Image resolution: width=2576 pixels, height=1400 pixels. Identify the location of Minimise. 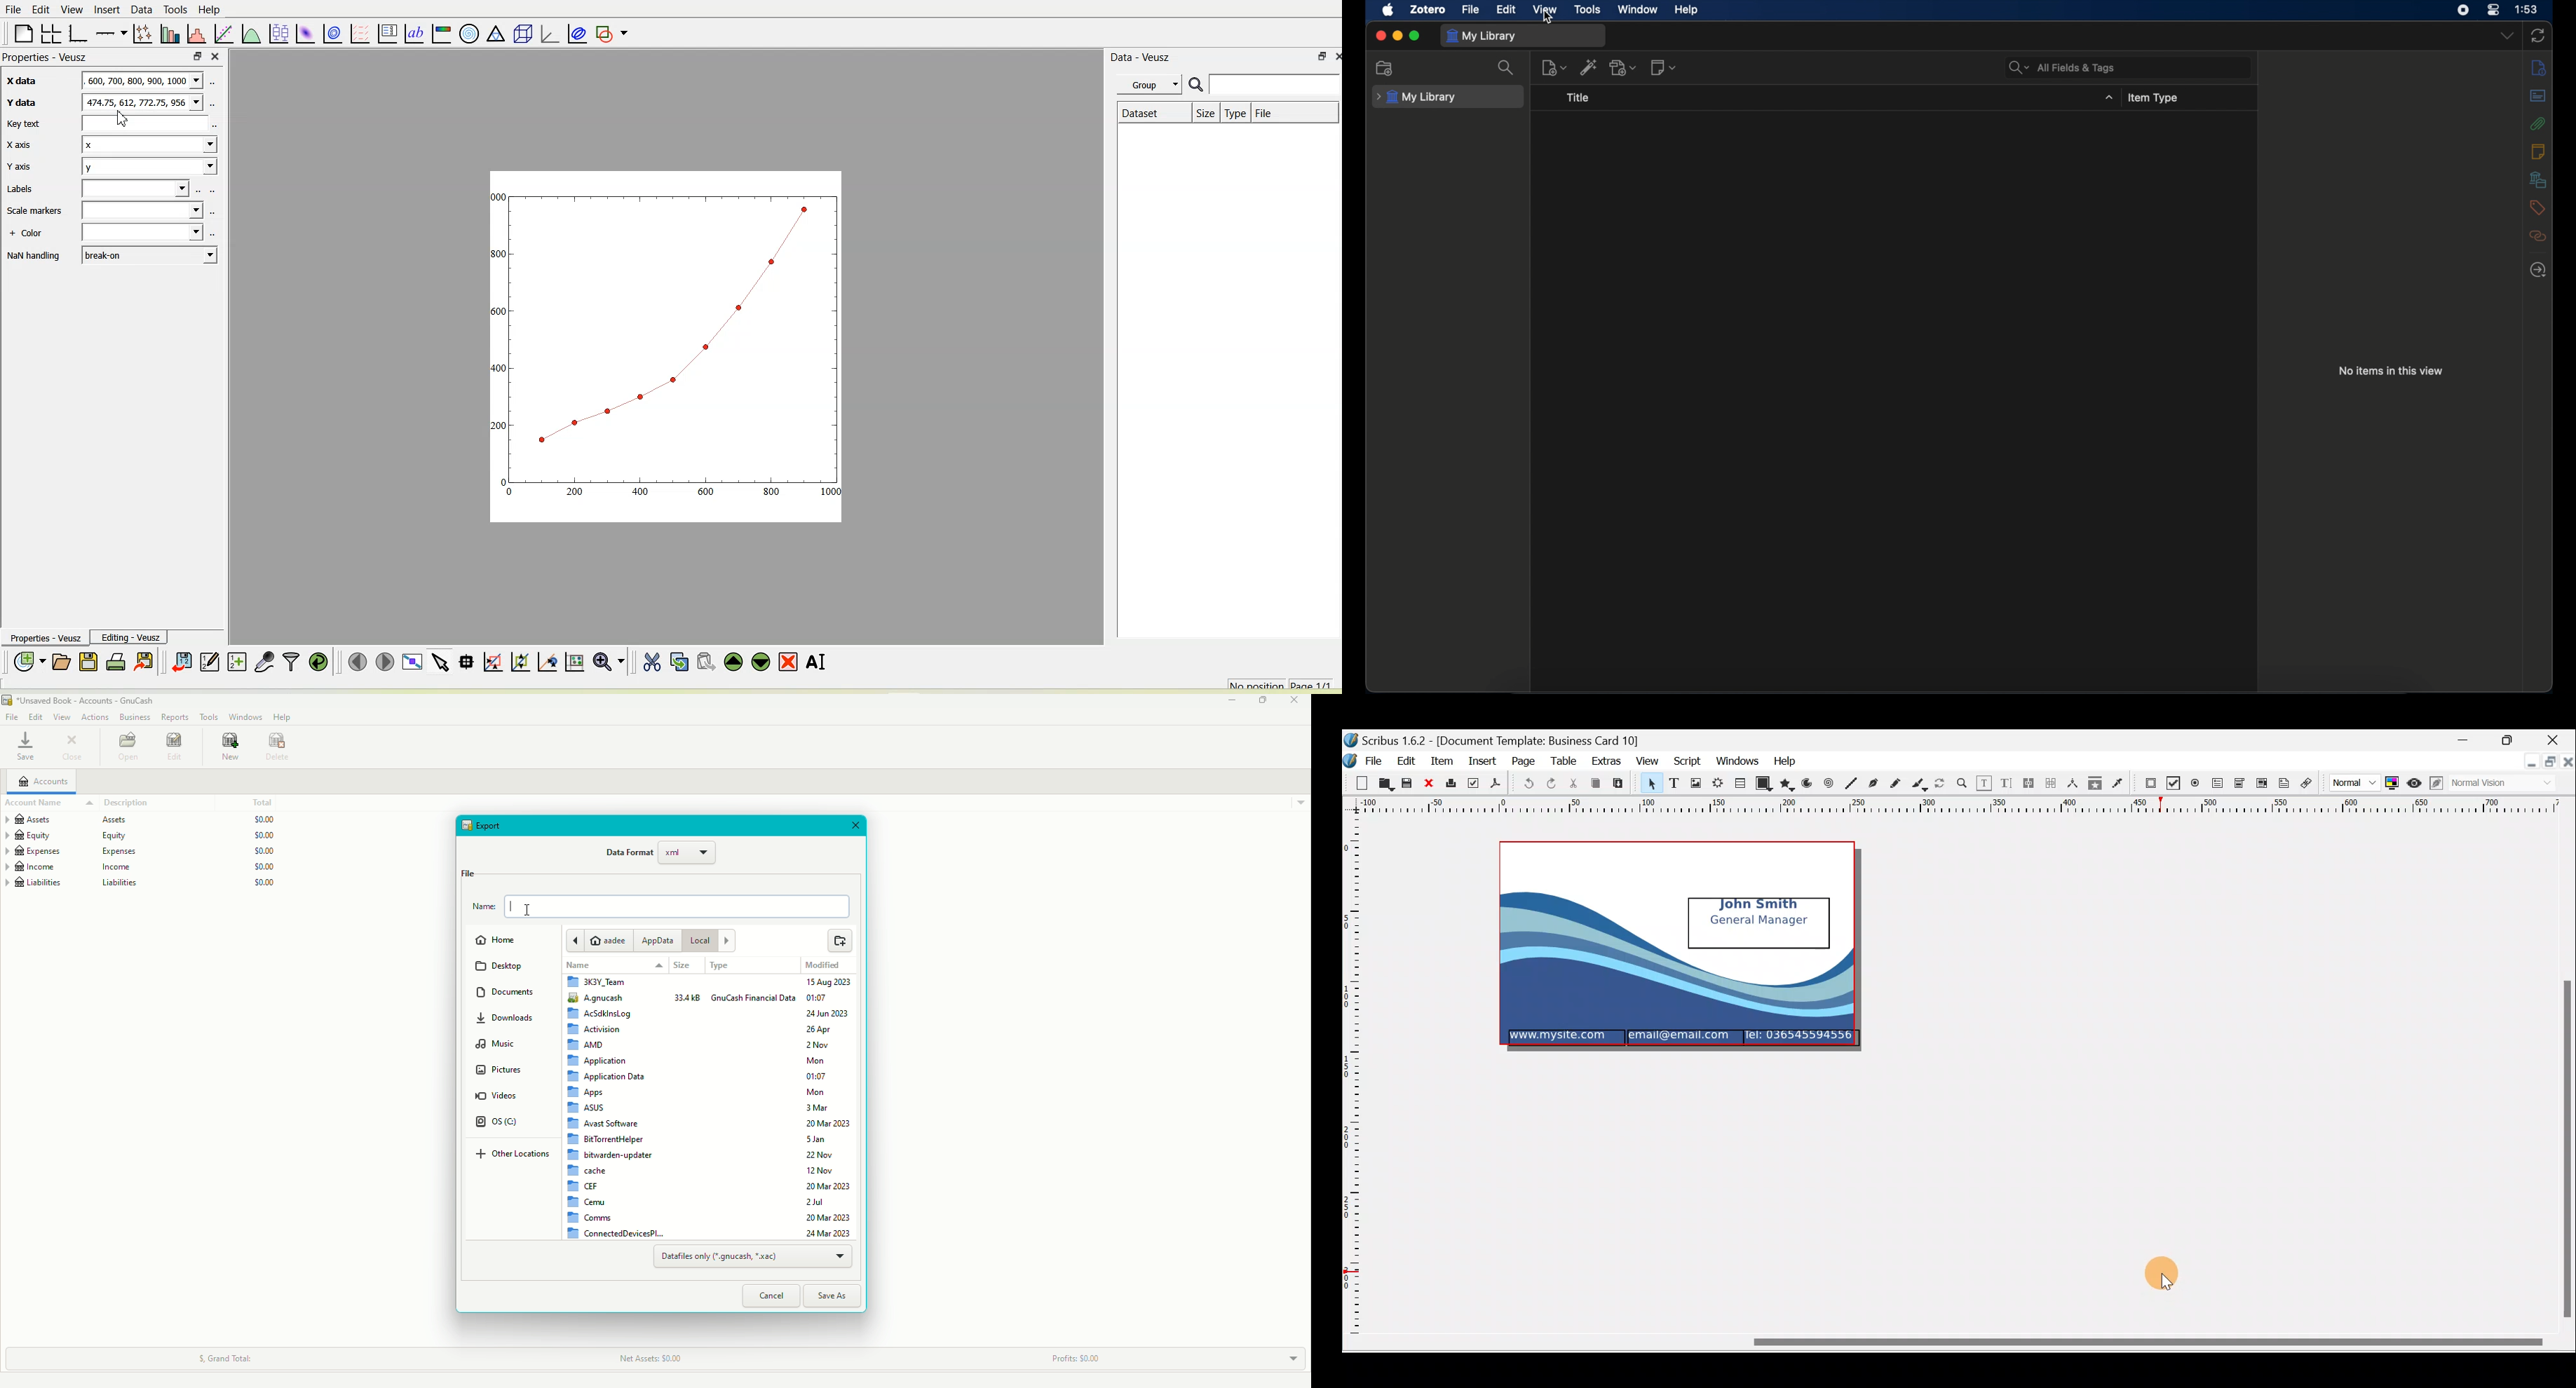
(2467, 743).